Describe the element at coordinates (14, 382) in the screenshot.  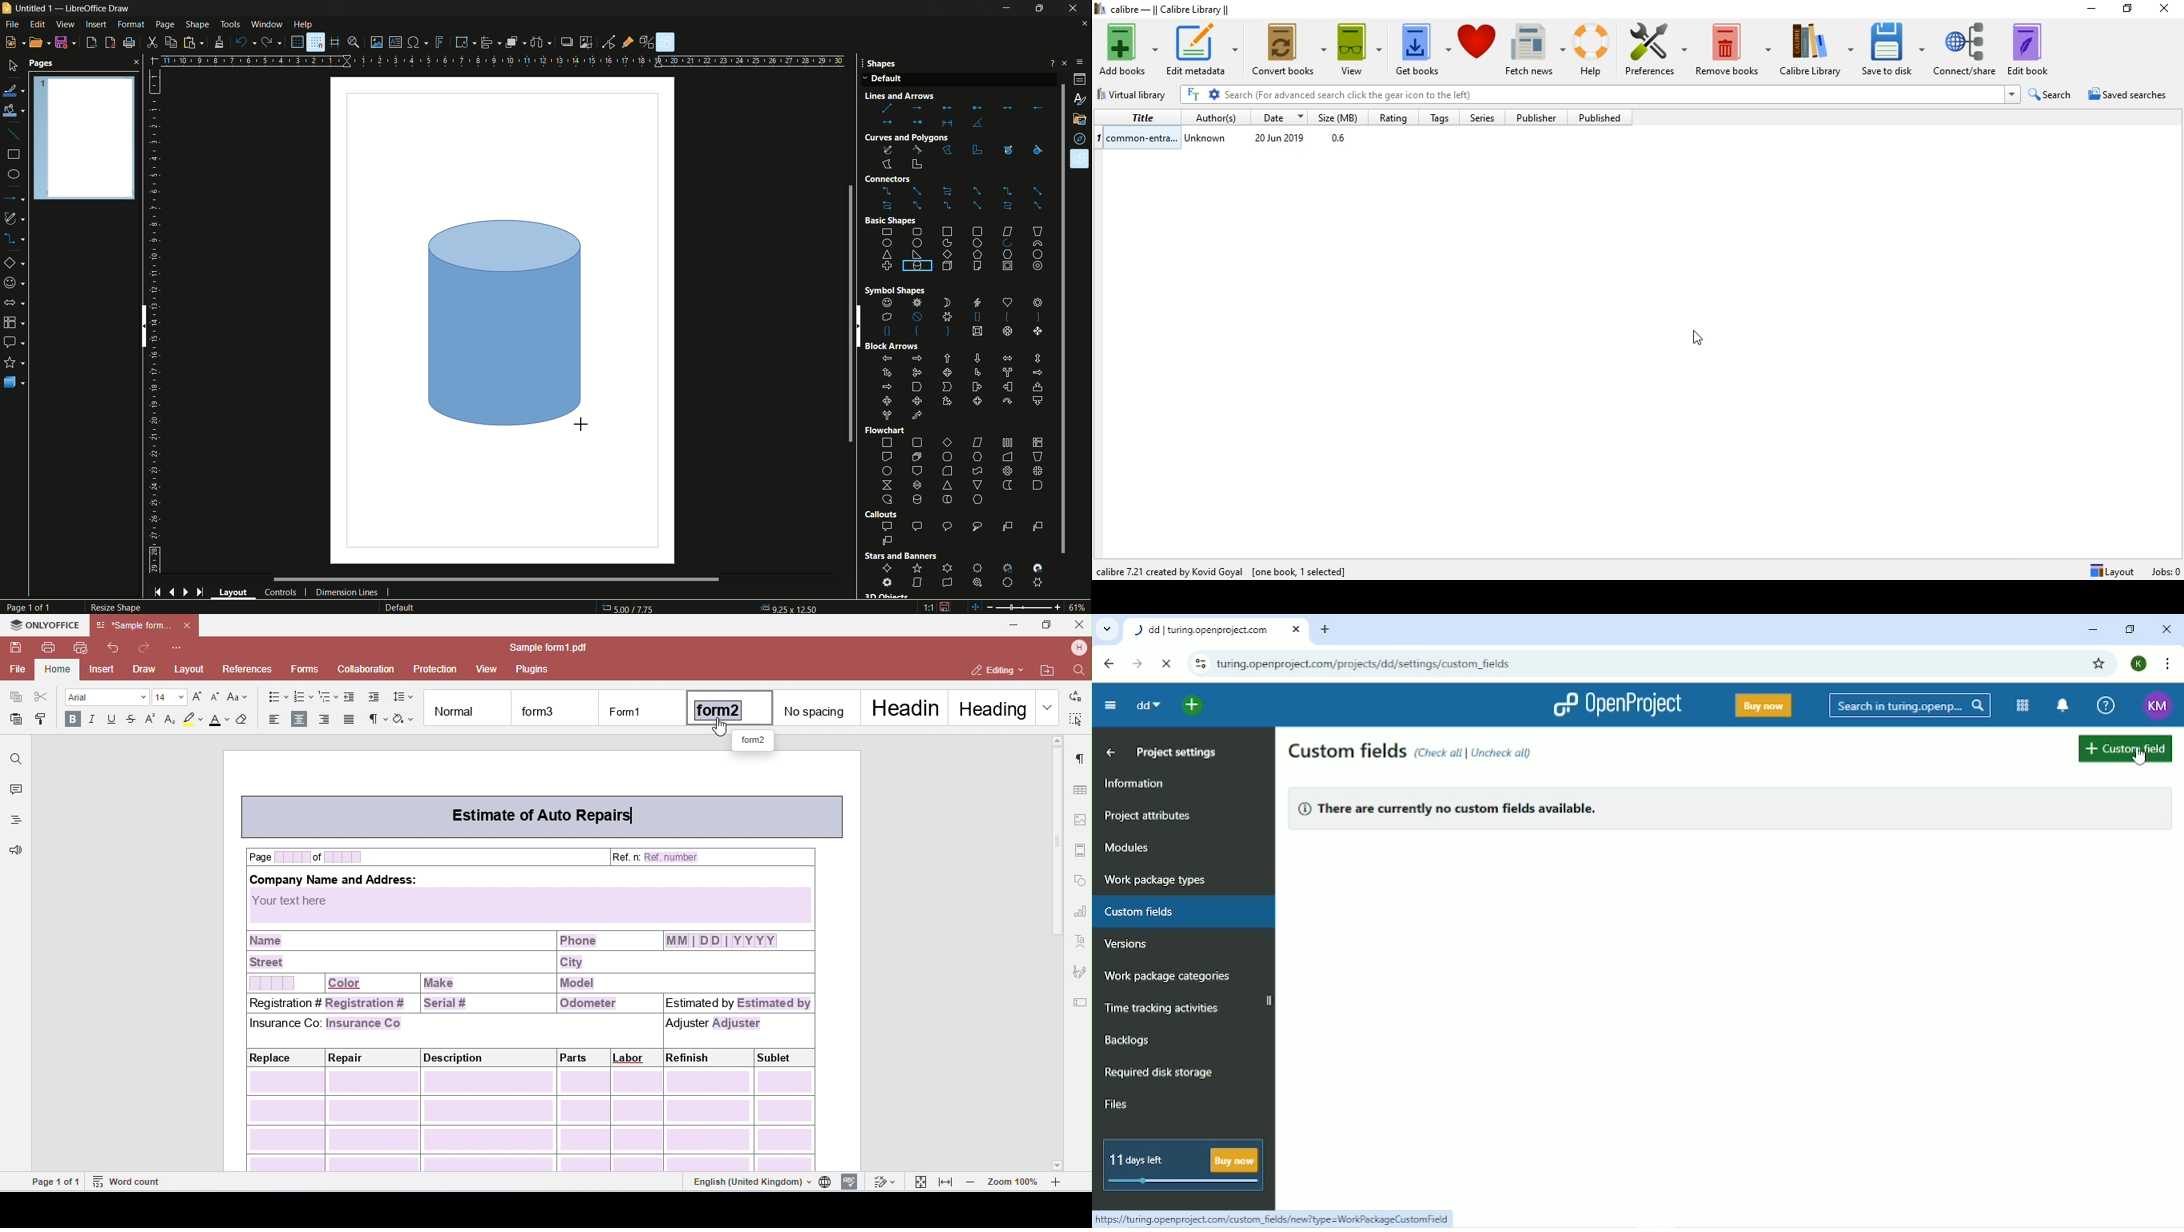
I see `3D objects` at that location.